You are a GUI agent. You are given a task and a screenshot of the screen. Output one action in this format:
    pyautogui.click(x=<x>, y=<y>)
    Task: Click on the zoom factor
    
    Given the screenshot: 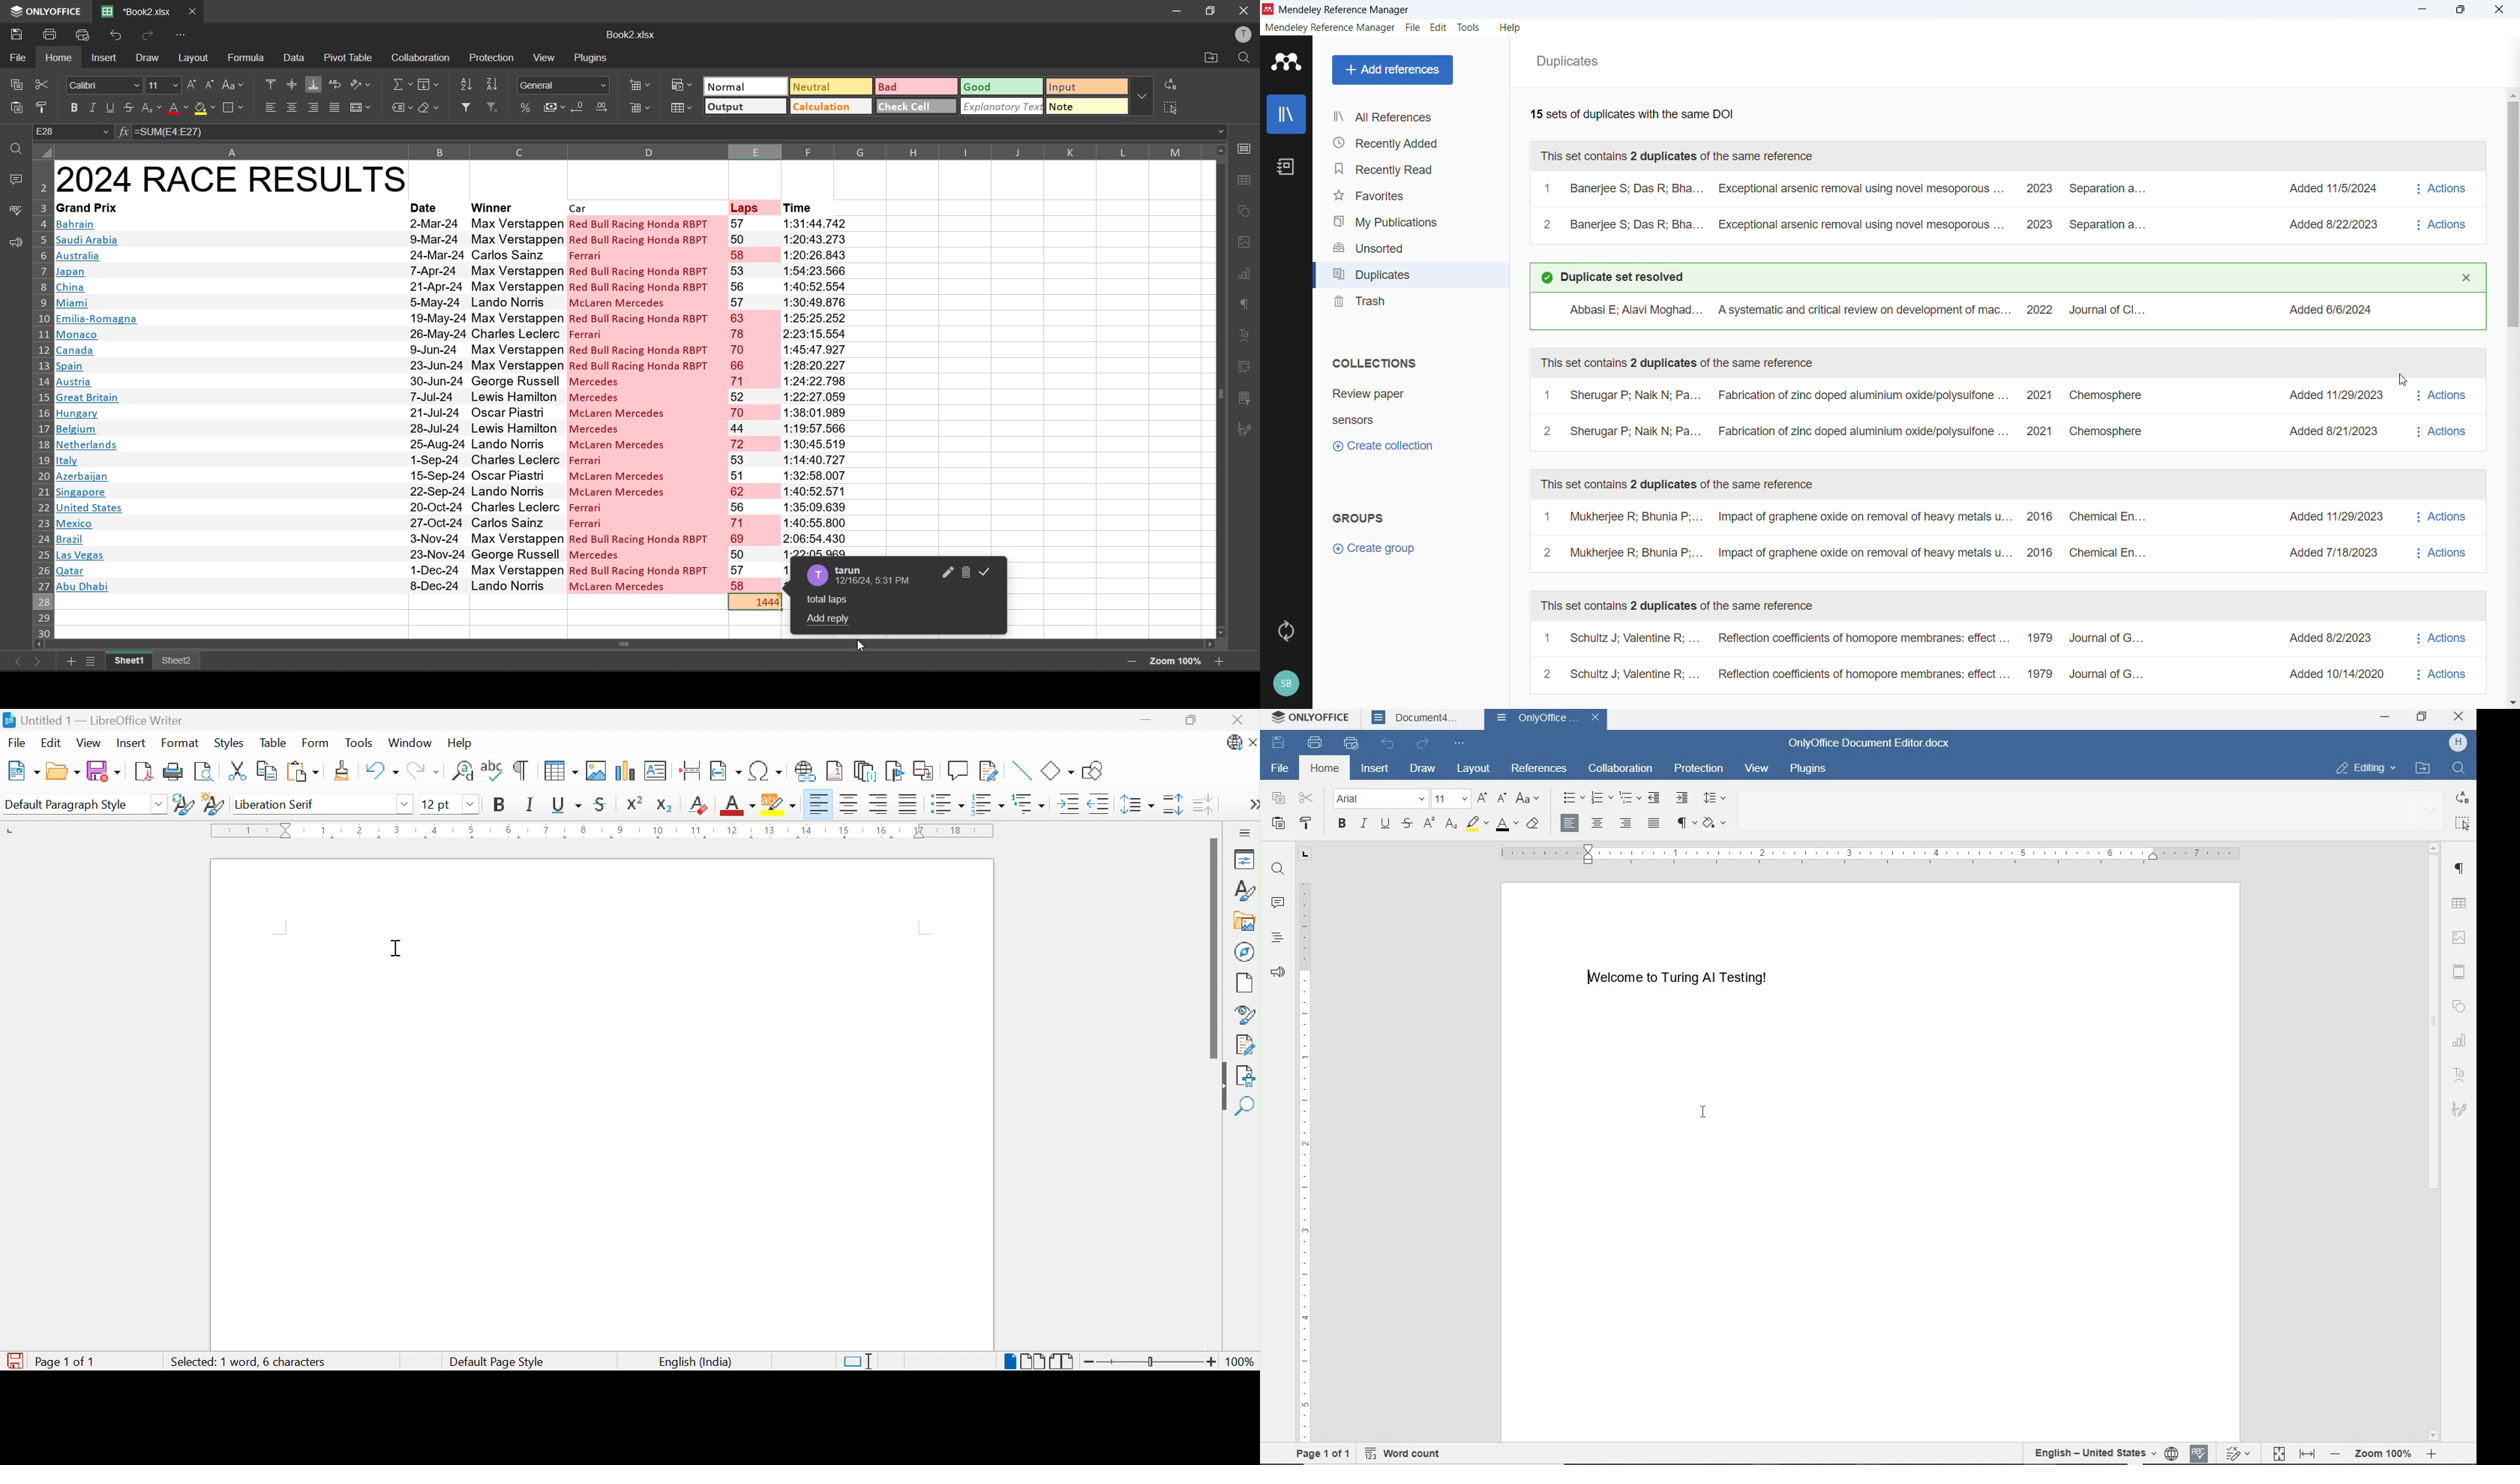 What is the action you would take?
    pyautogui.click(x=1174, y=660)
    